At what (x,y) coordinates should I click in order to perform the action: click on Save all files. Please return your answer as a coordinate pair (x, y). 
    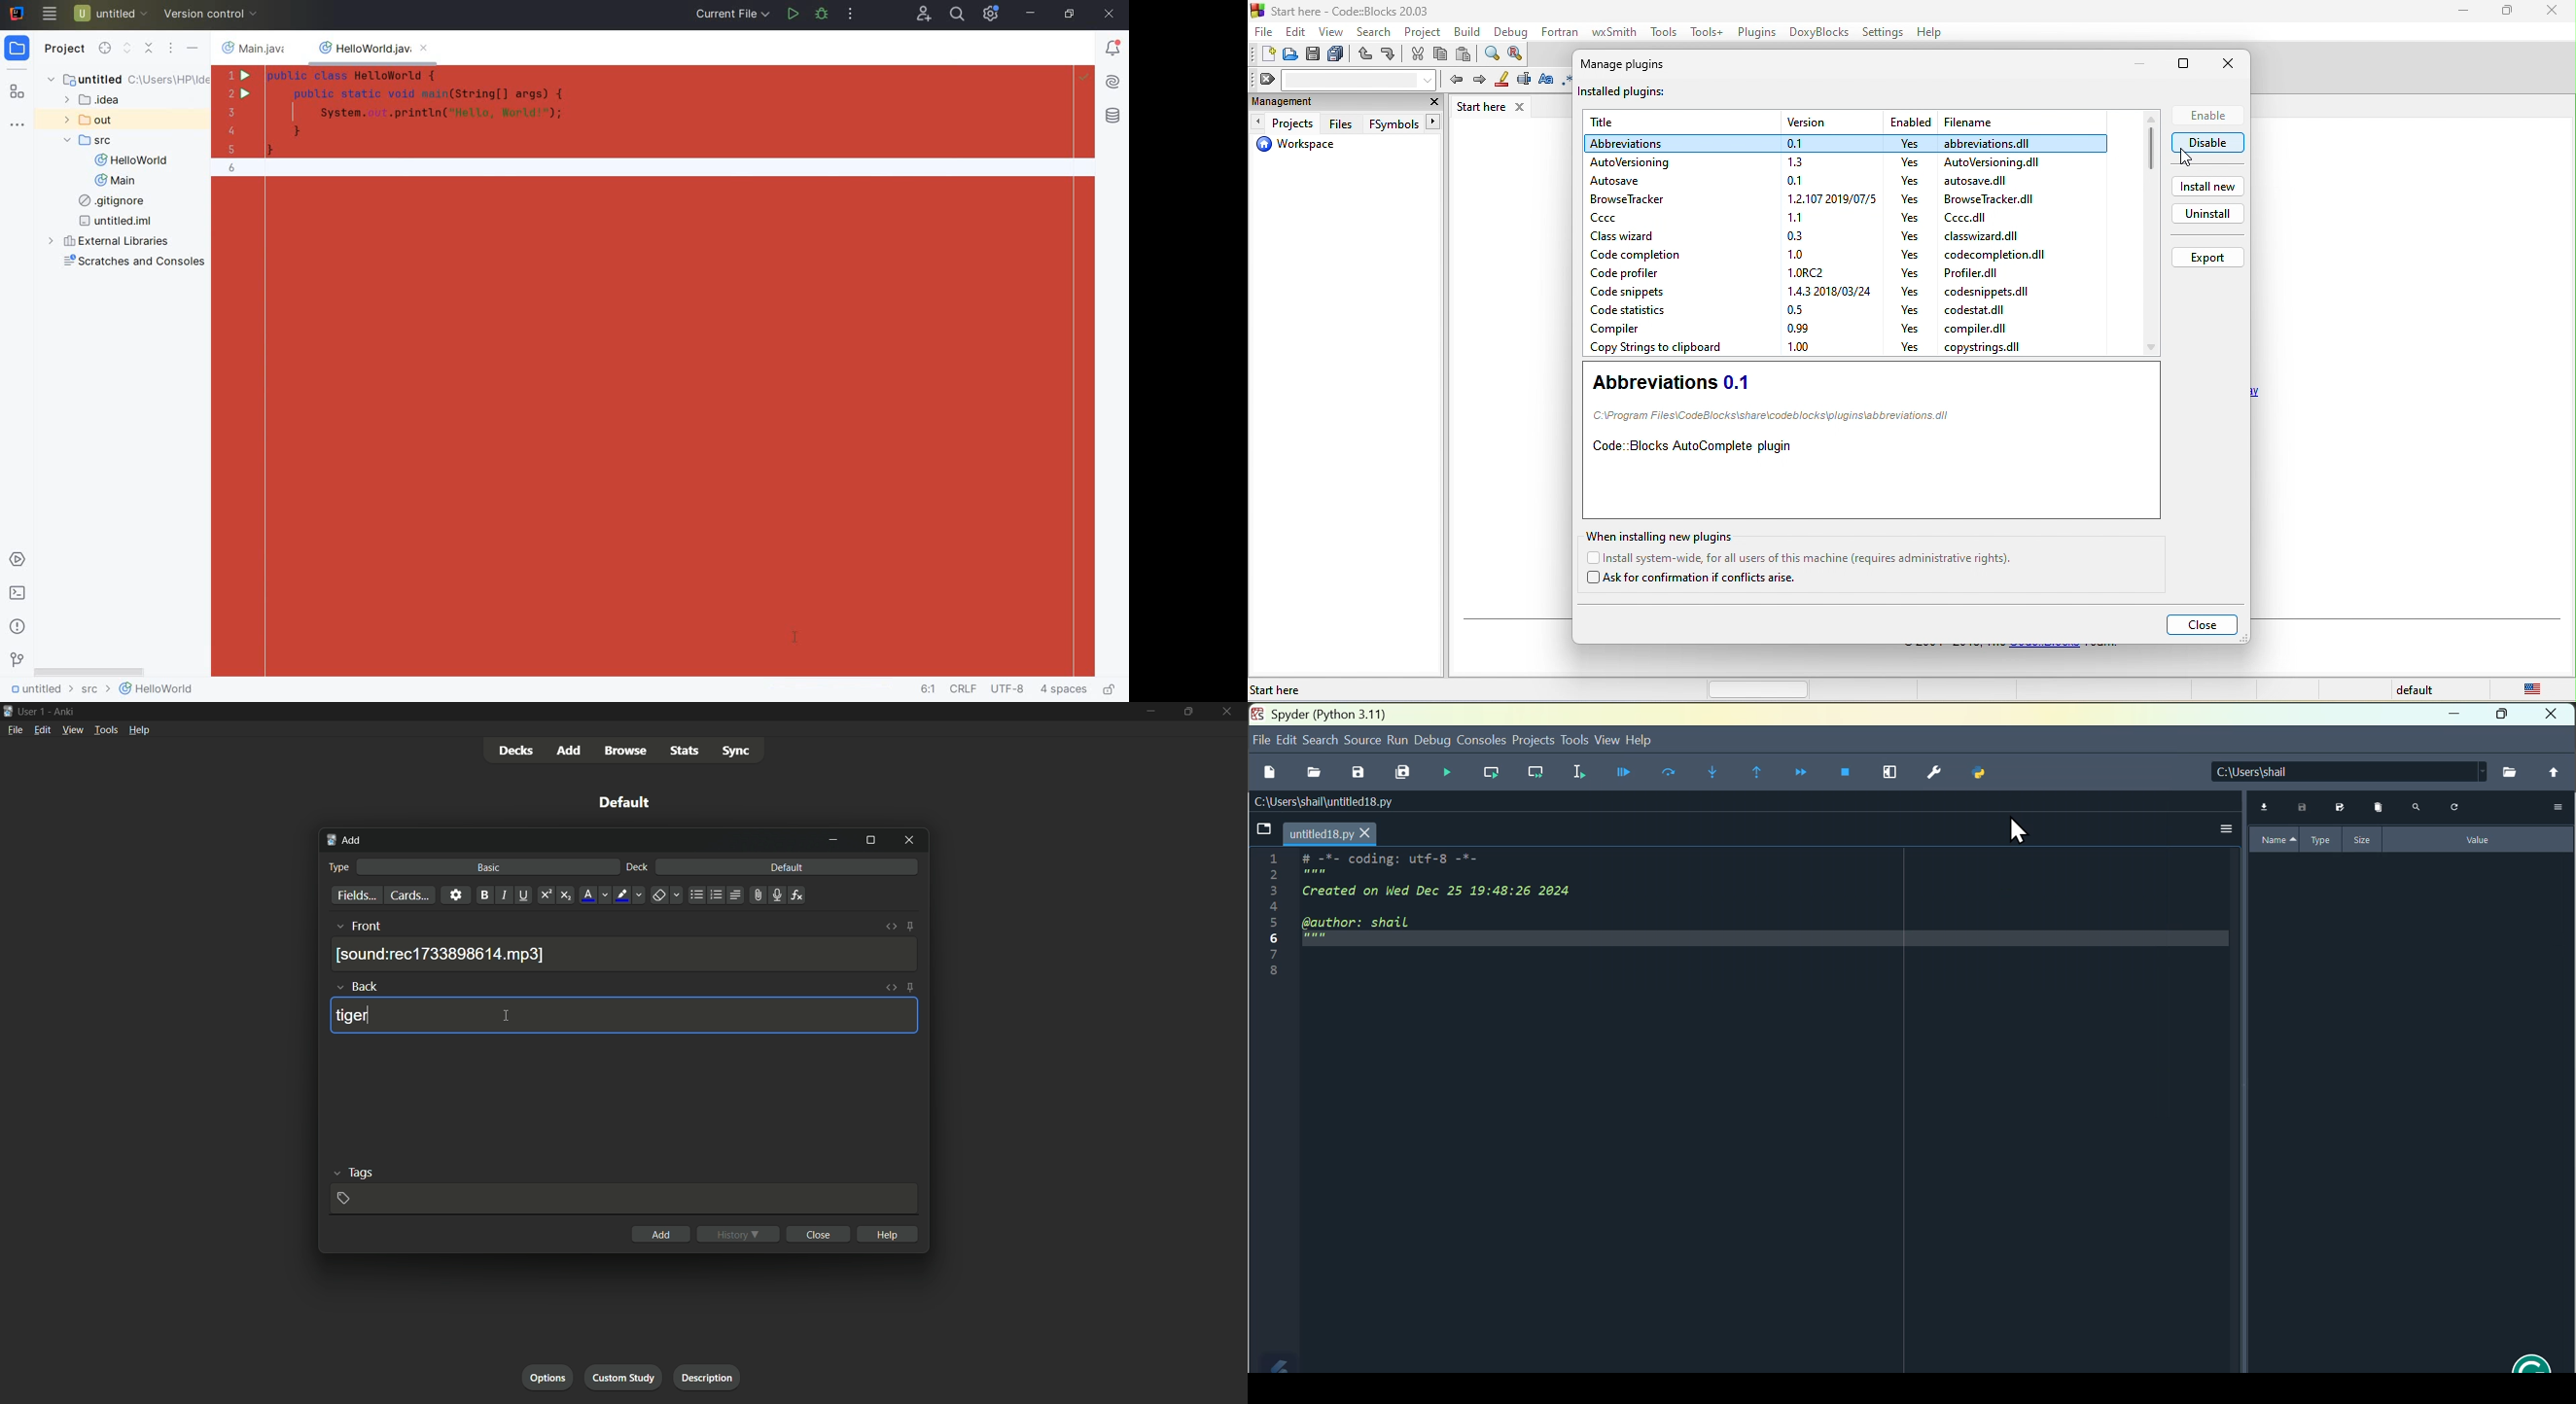
    Looking at the image, I should click on (1404, 772).